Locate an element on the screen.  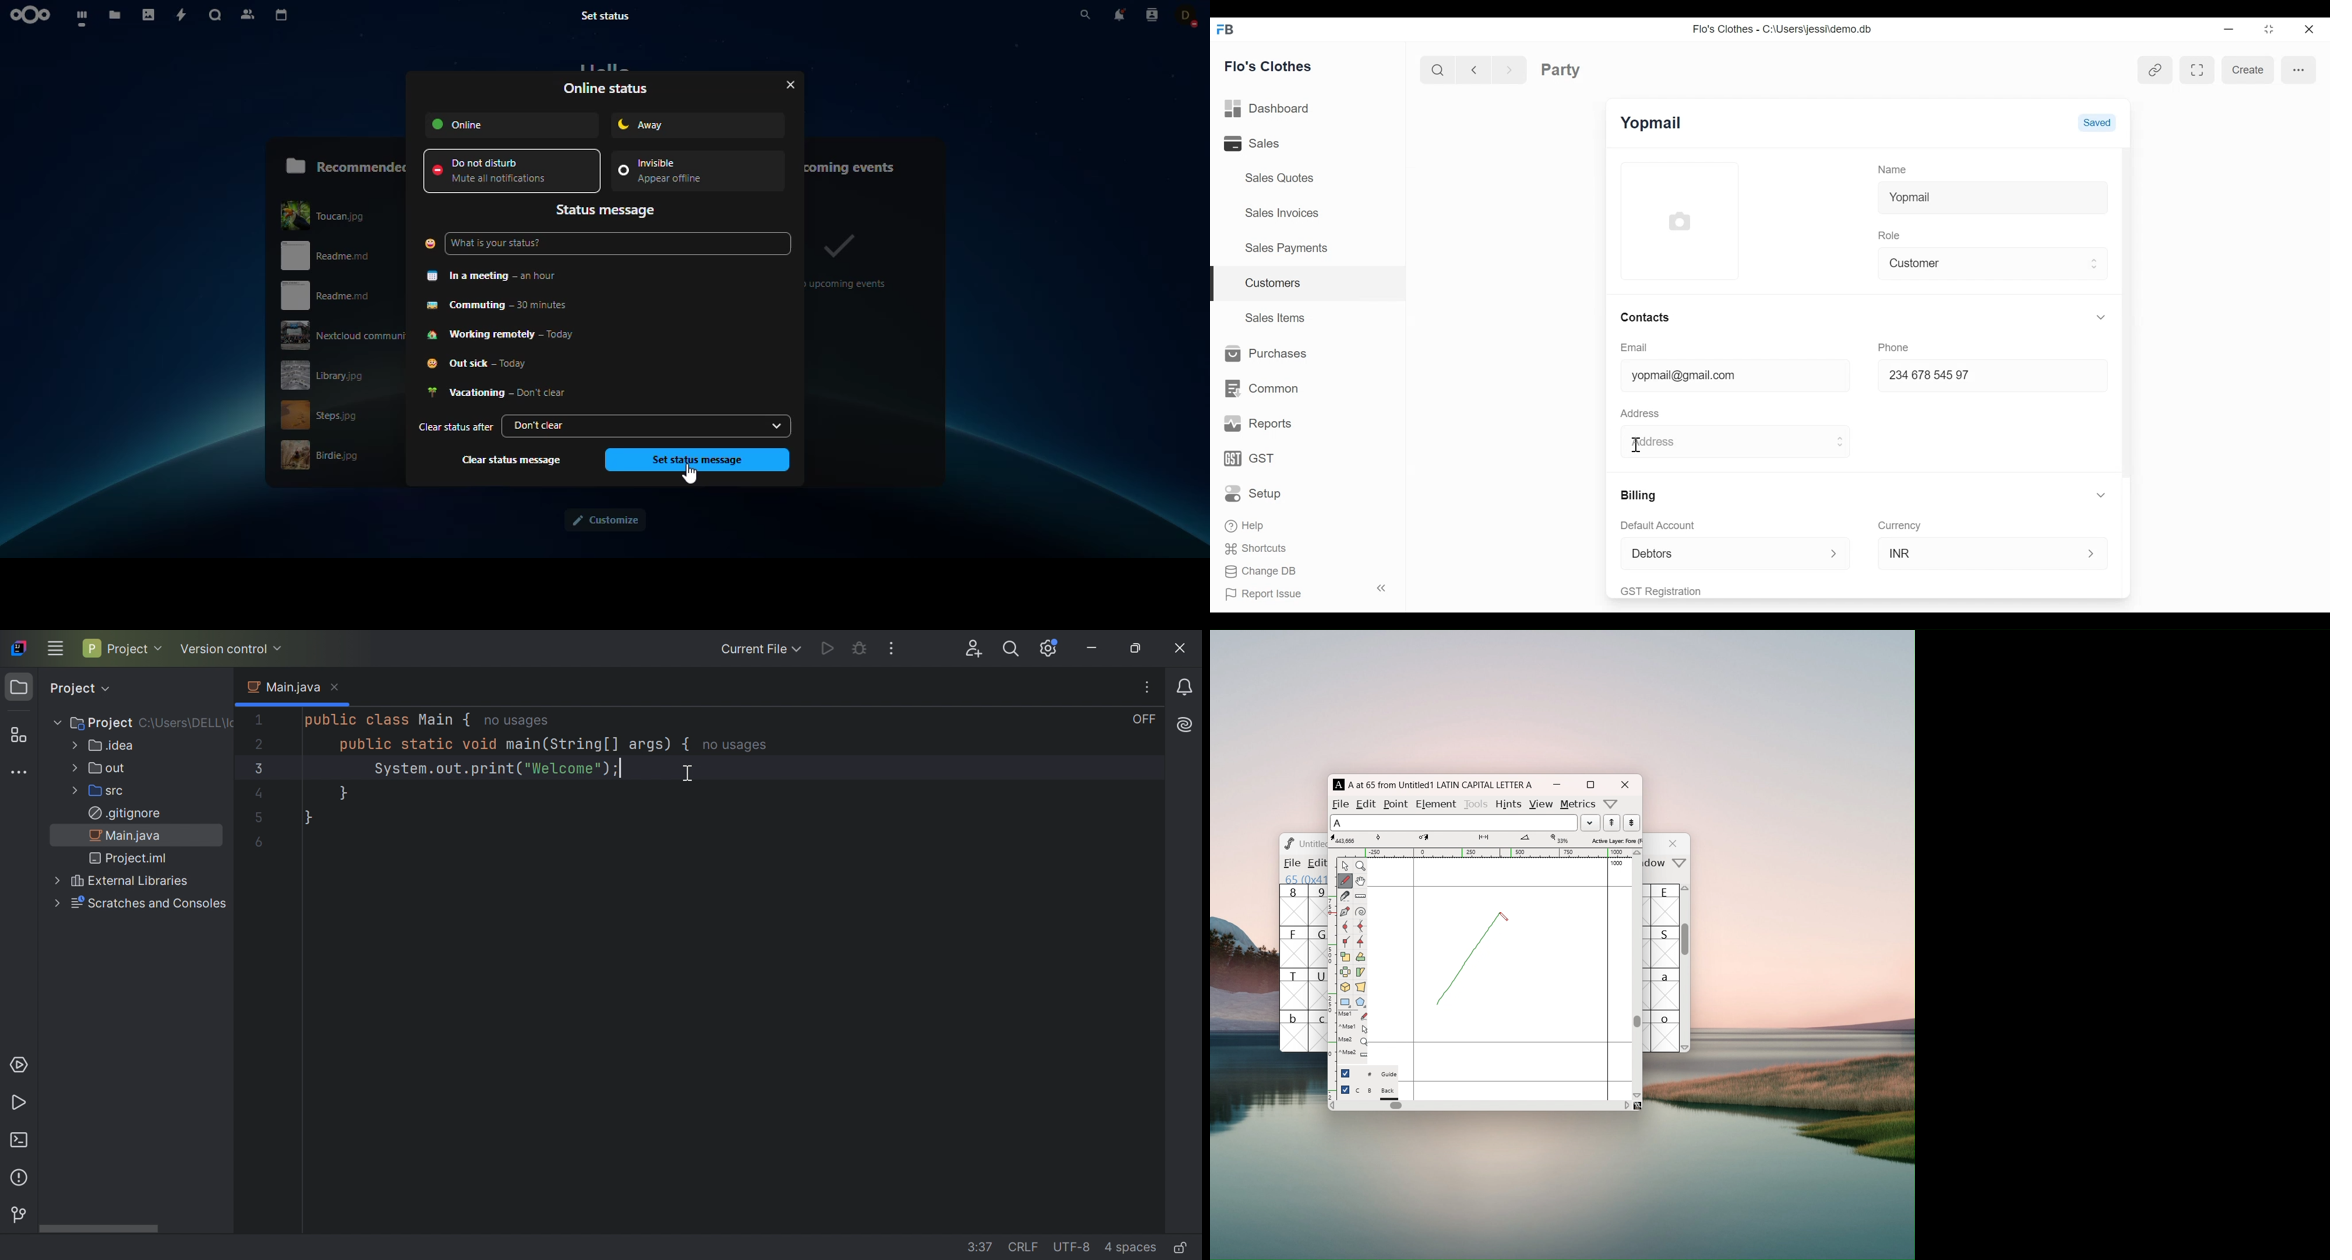
Phone is located at coordinates (1894, 346).